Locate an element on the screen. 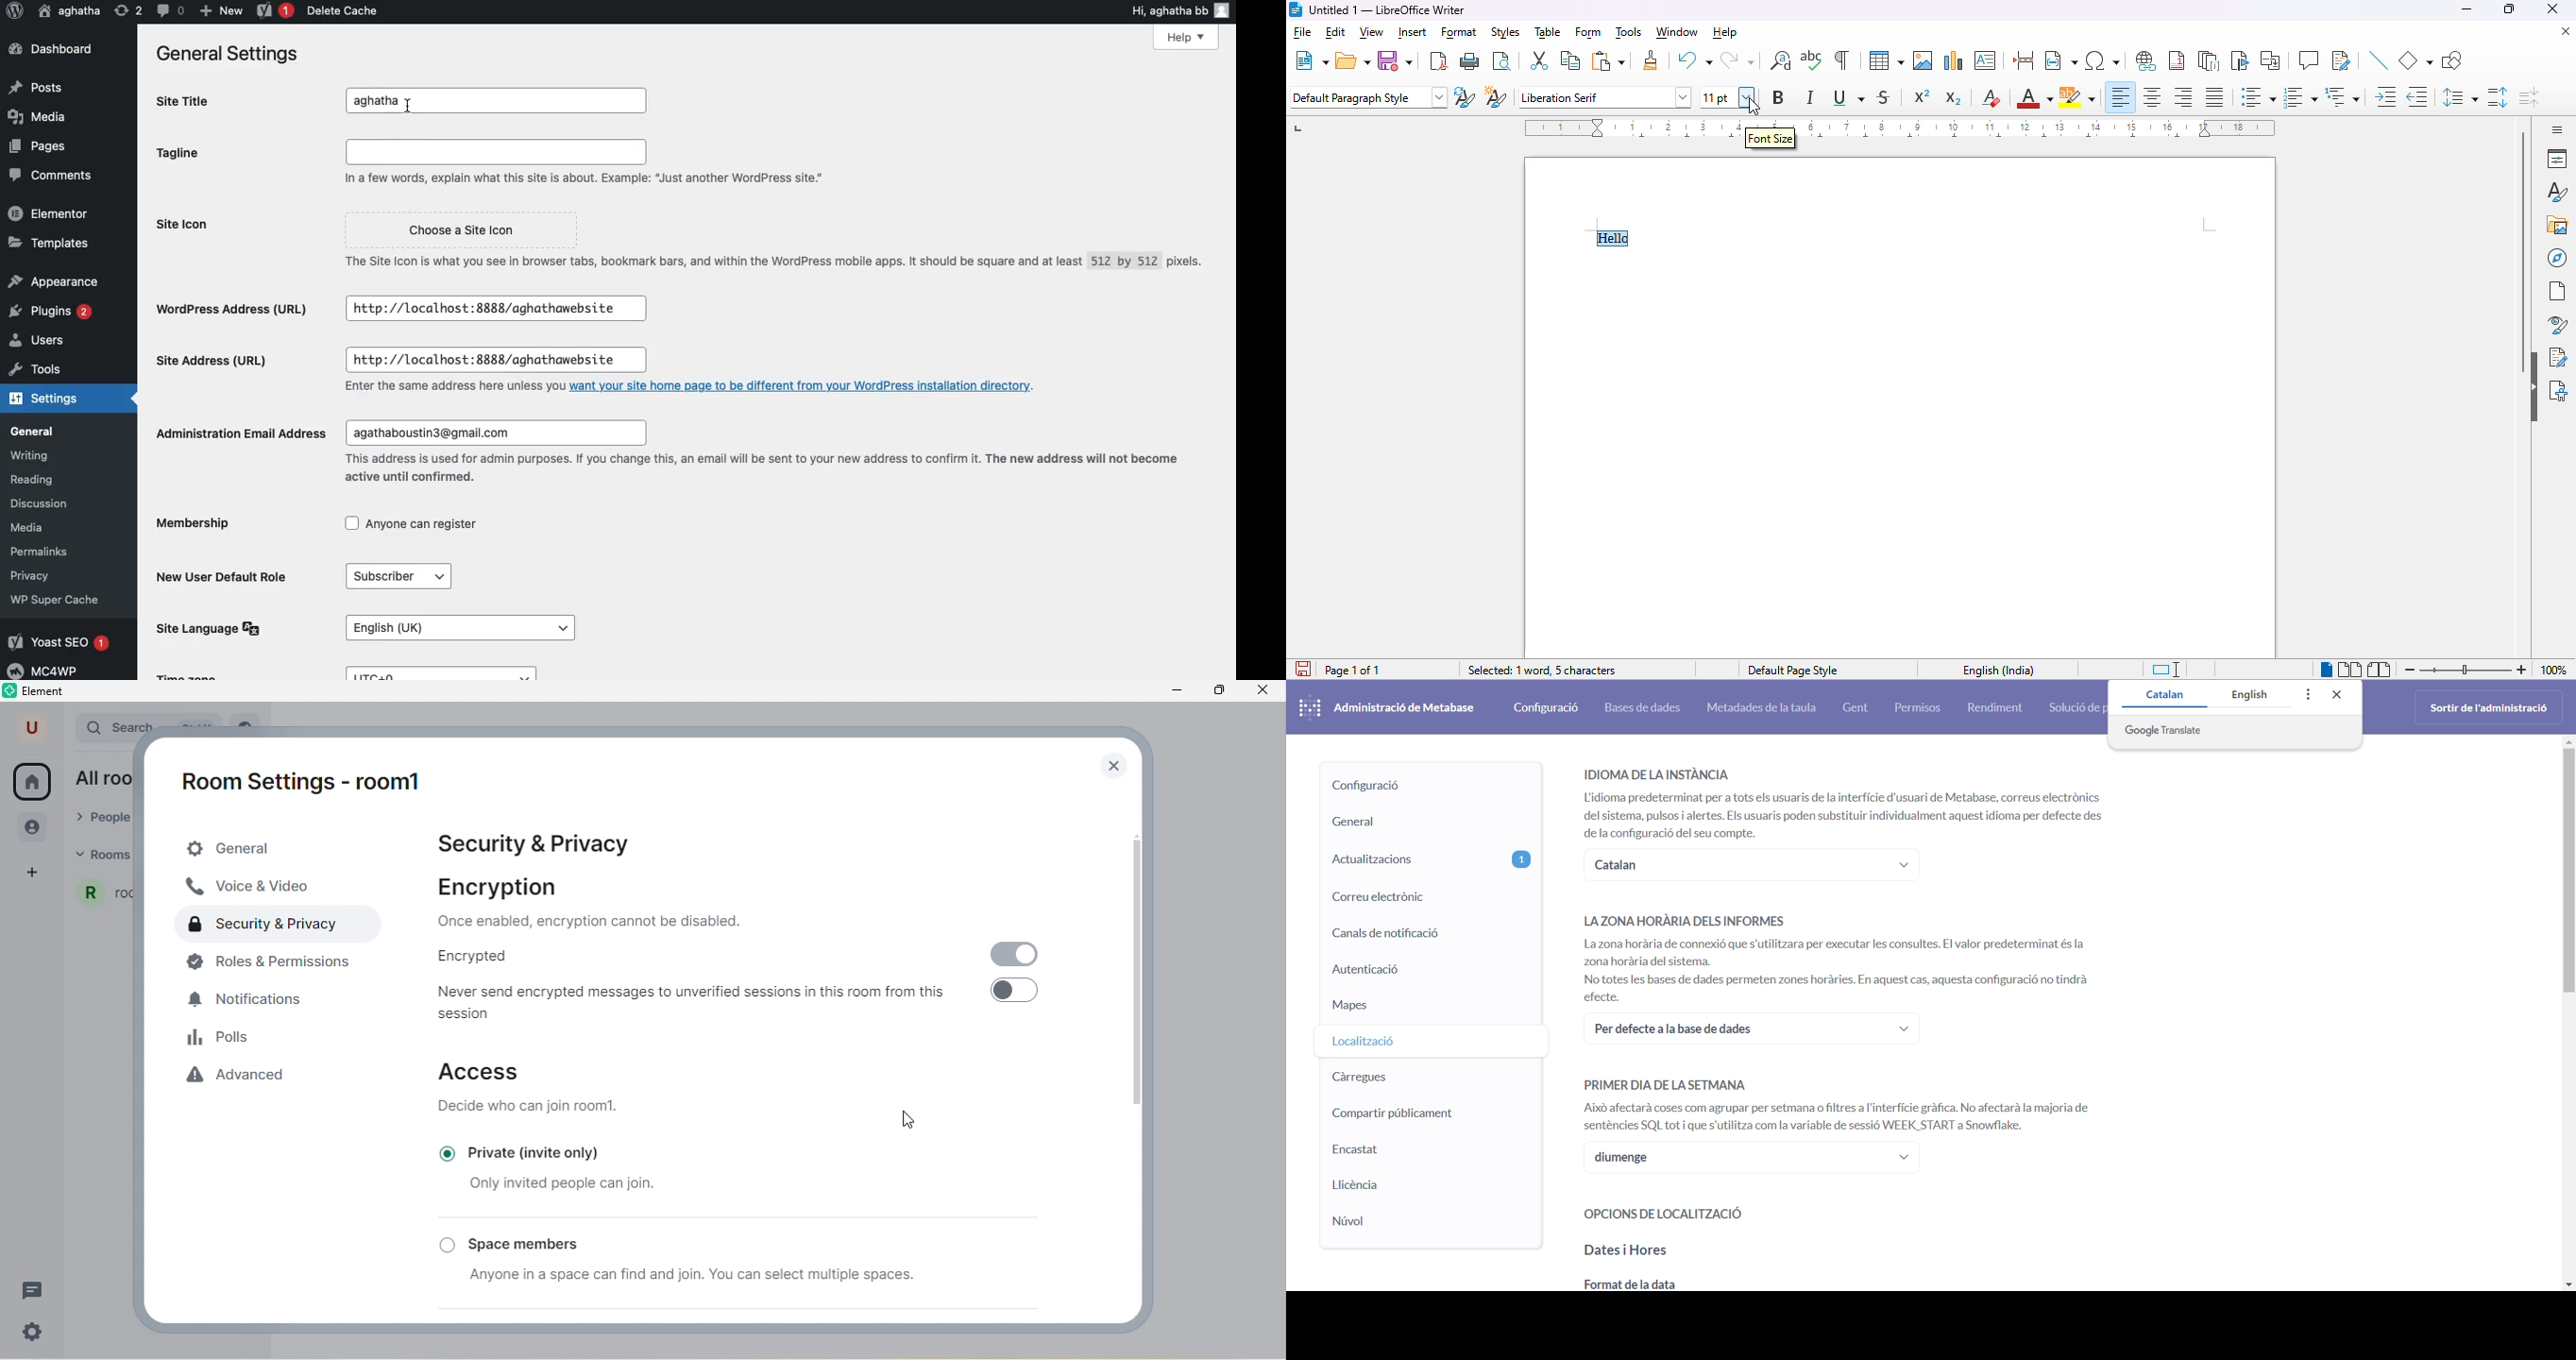  setup is located at coordinates (1429, 786).